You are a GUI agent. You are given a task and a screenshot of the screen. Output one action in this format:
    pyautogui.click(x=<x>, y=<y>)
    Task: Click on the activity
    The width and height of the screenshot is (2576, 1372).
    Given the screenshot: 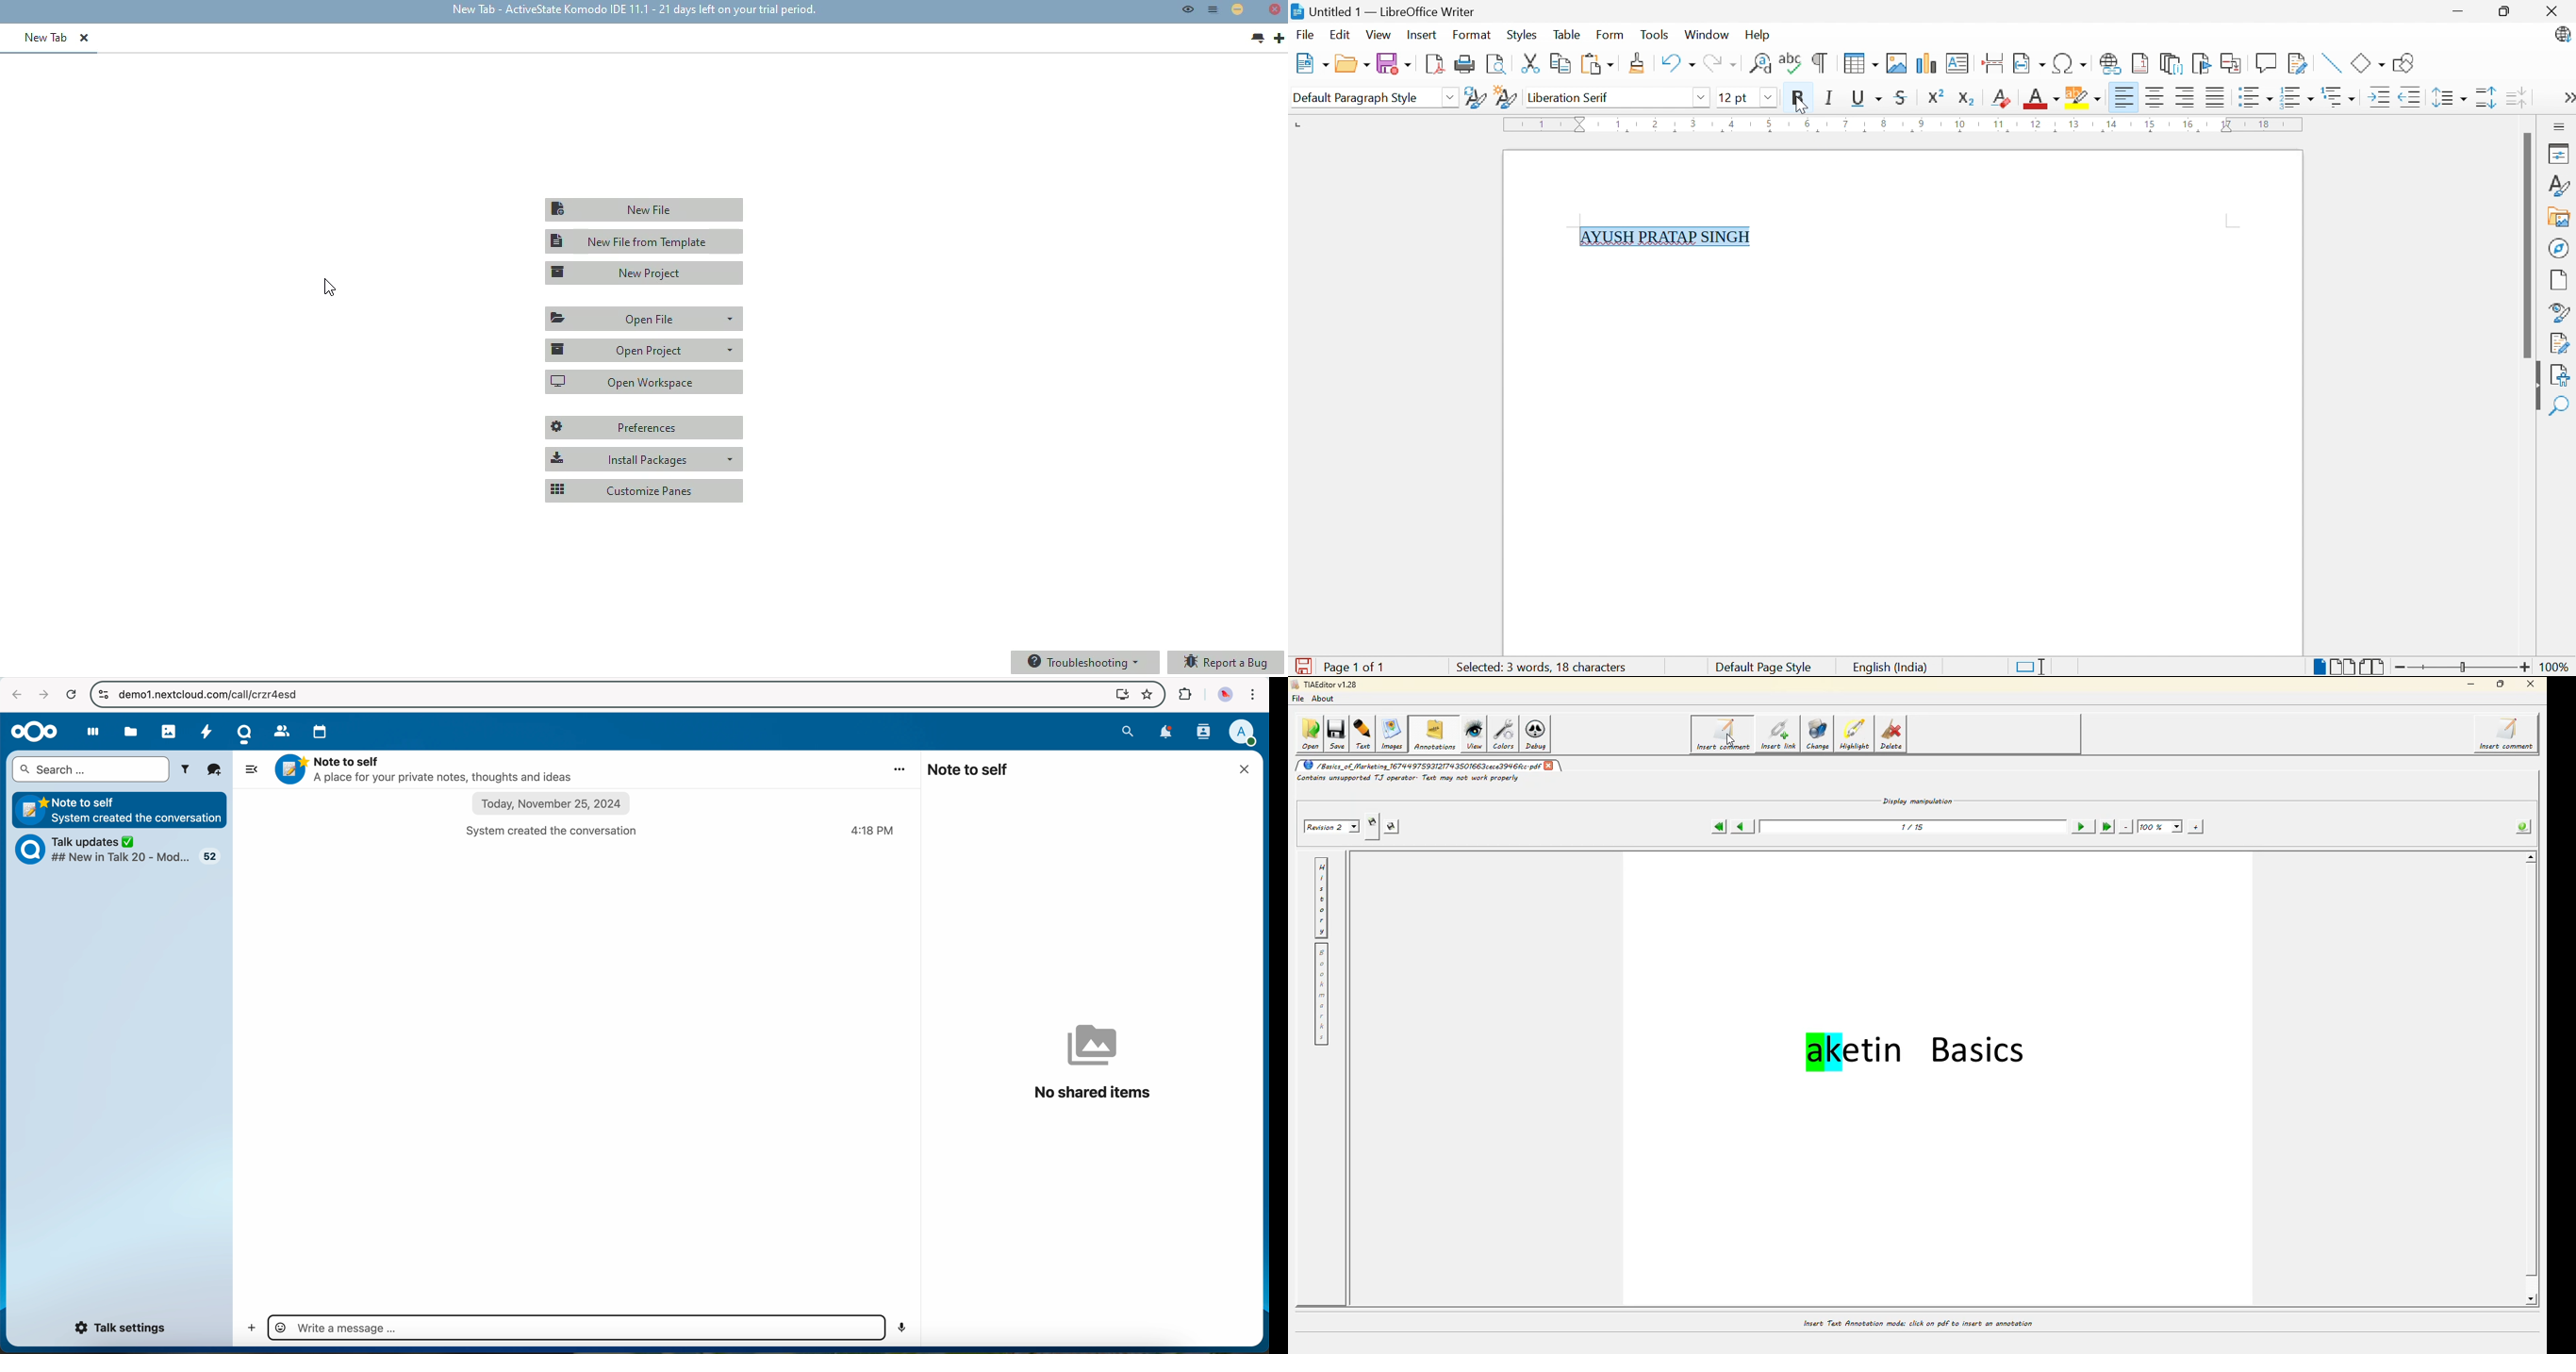 What is the action you would take?
    pyautogui.click(x=209, y=734)
    